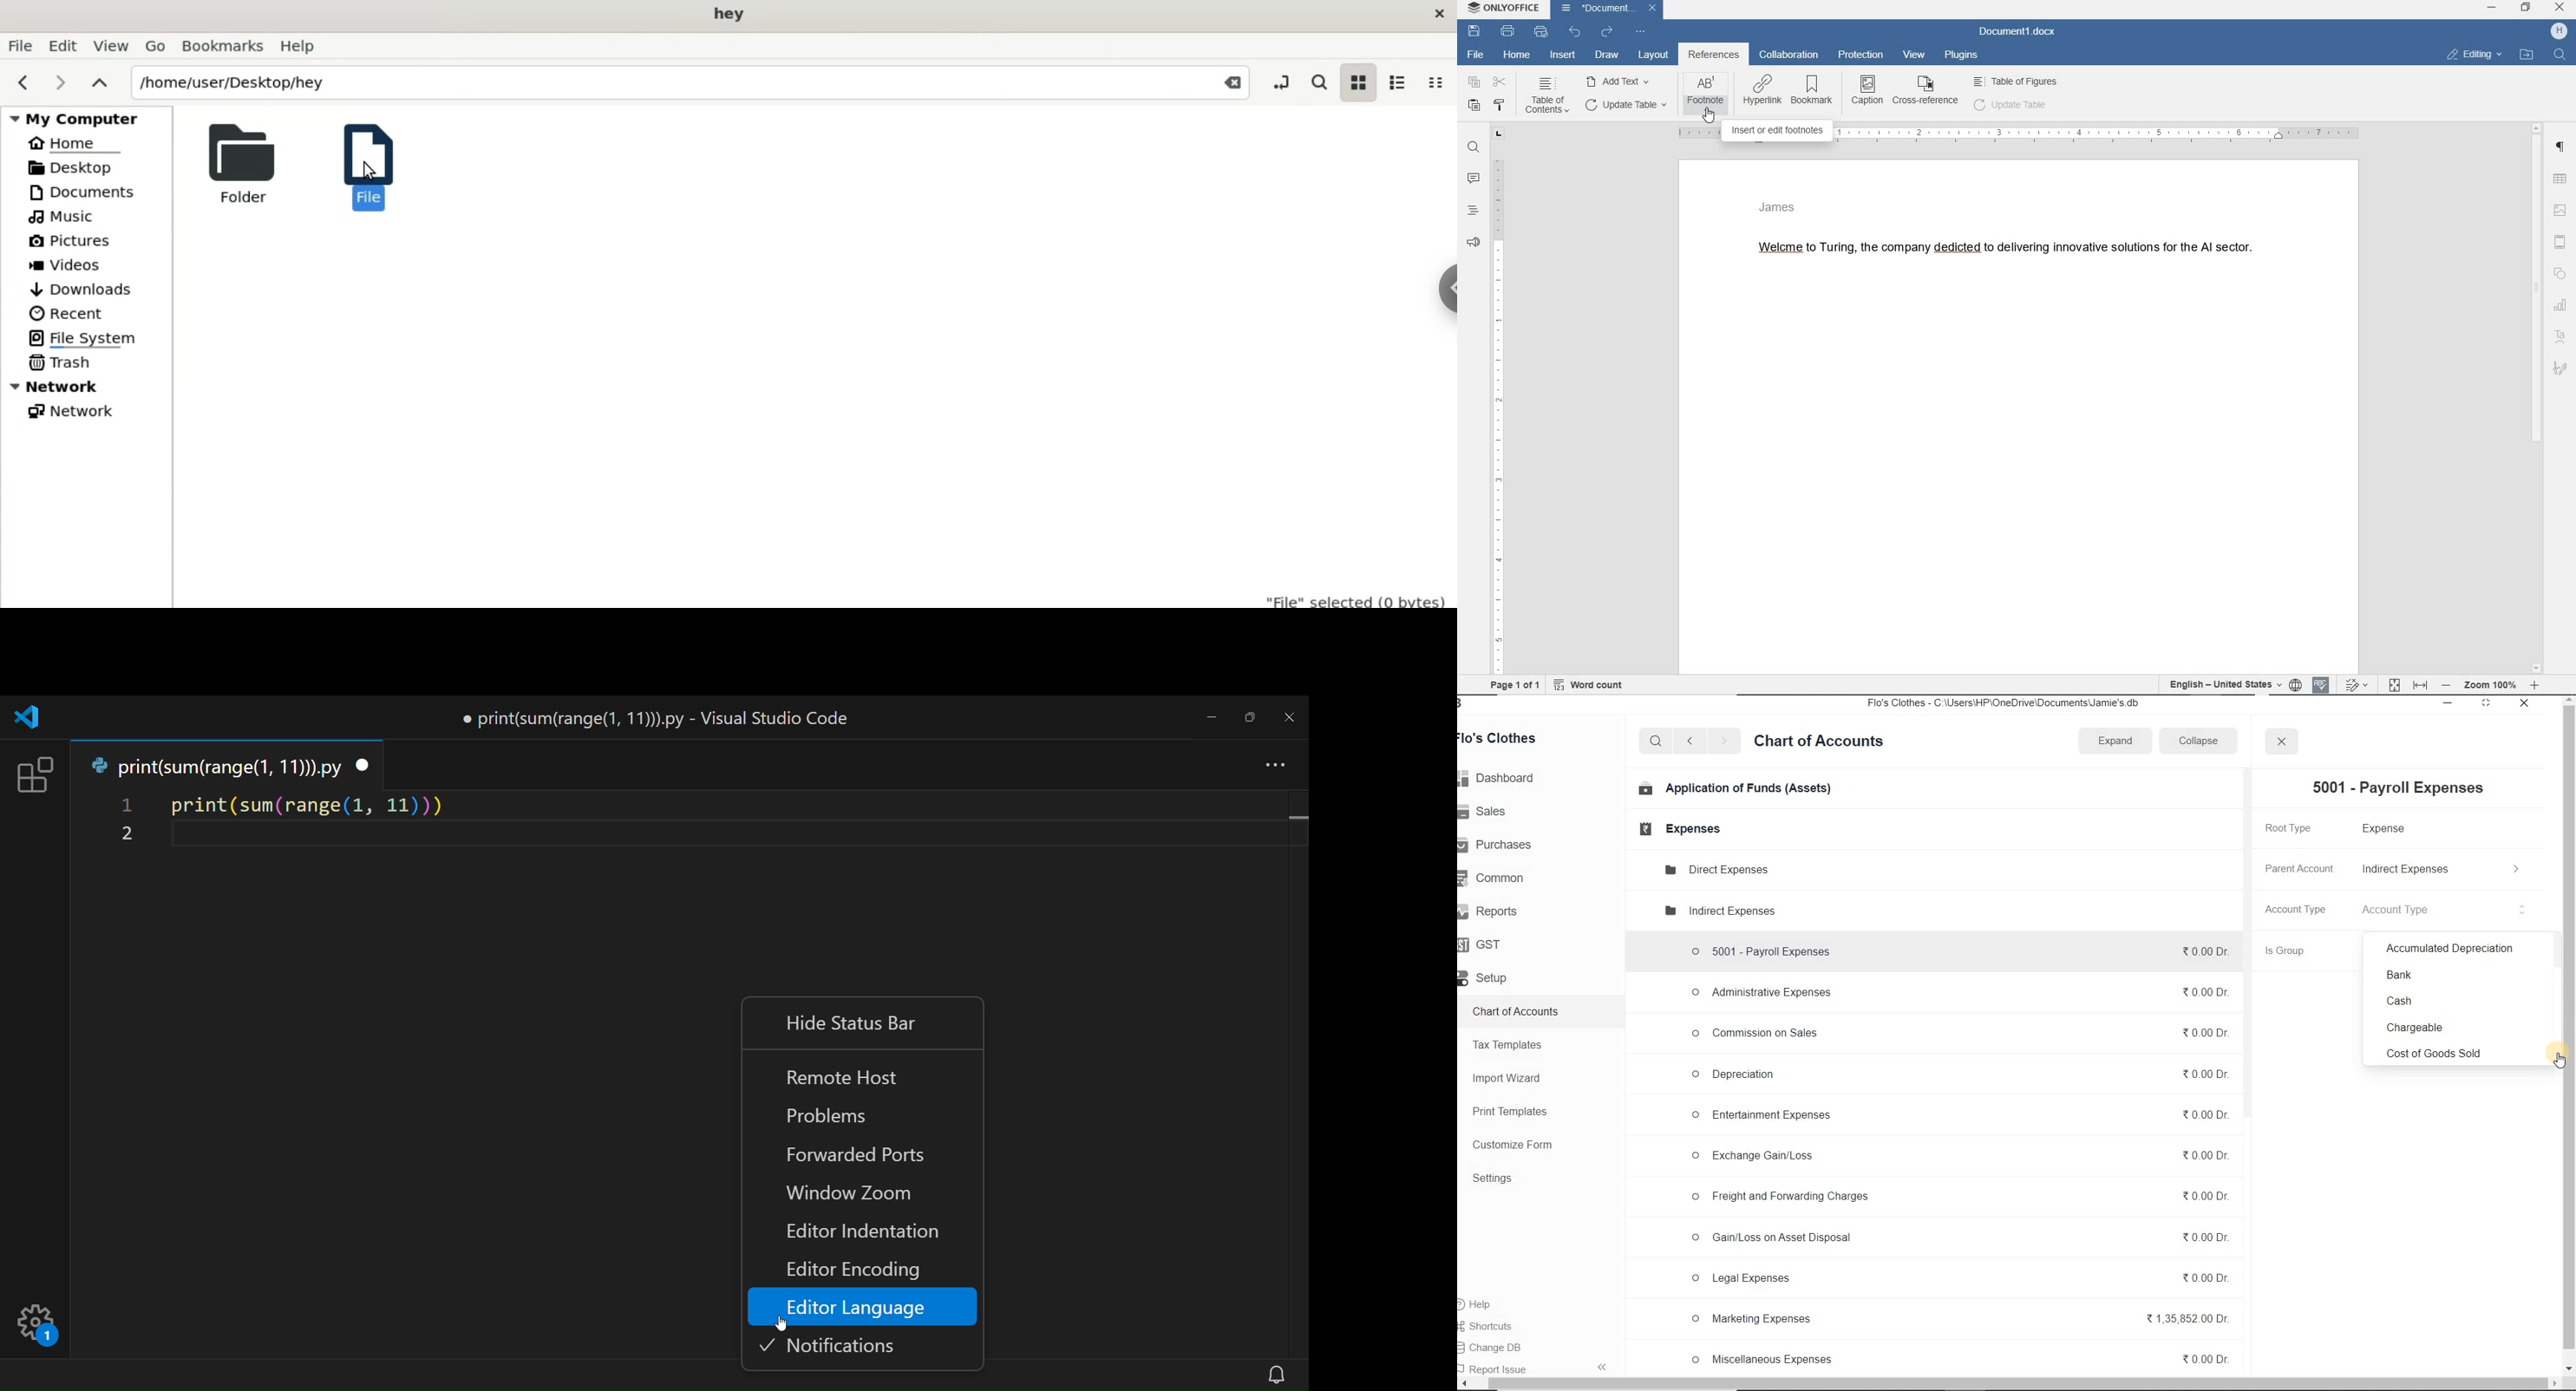 This screenshot has height=1400, width=2576. I want to click on Common, so click(1501, 878).